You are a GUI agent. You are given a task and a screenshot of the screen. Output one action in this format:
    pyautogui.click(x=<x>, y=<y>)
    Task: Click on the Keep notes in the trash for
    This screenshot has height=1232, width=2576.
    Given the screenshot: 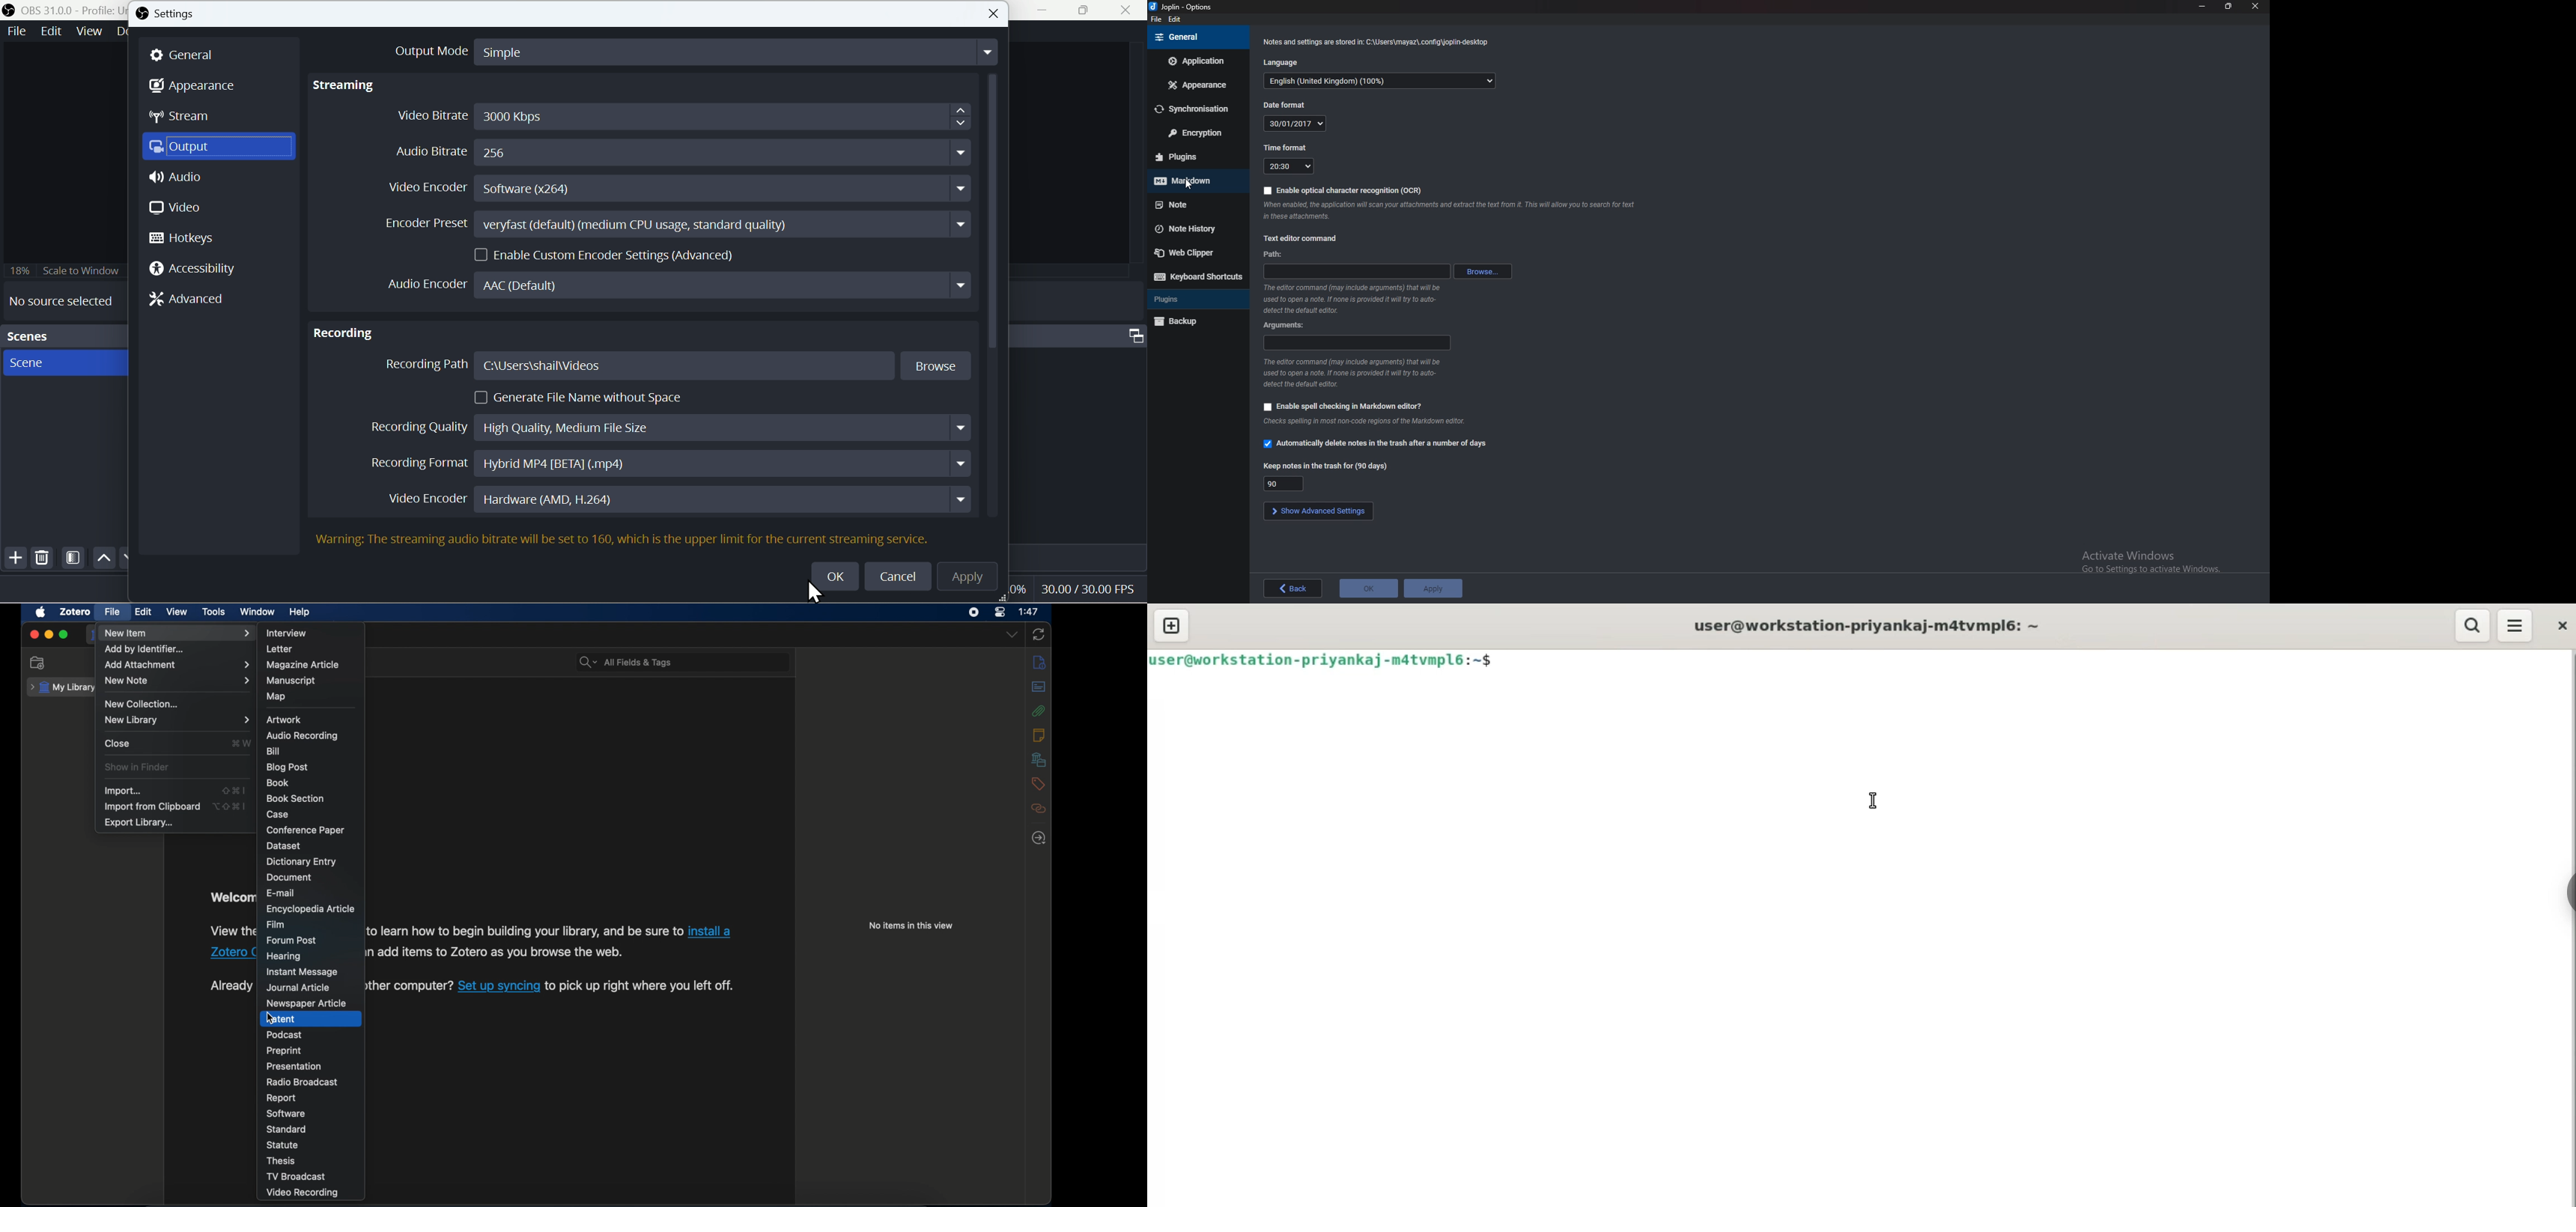 What is the action you would take?
    pyautogui.click(x=1325, y=465)
    